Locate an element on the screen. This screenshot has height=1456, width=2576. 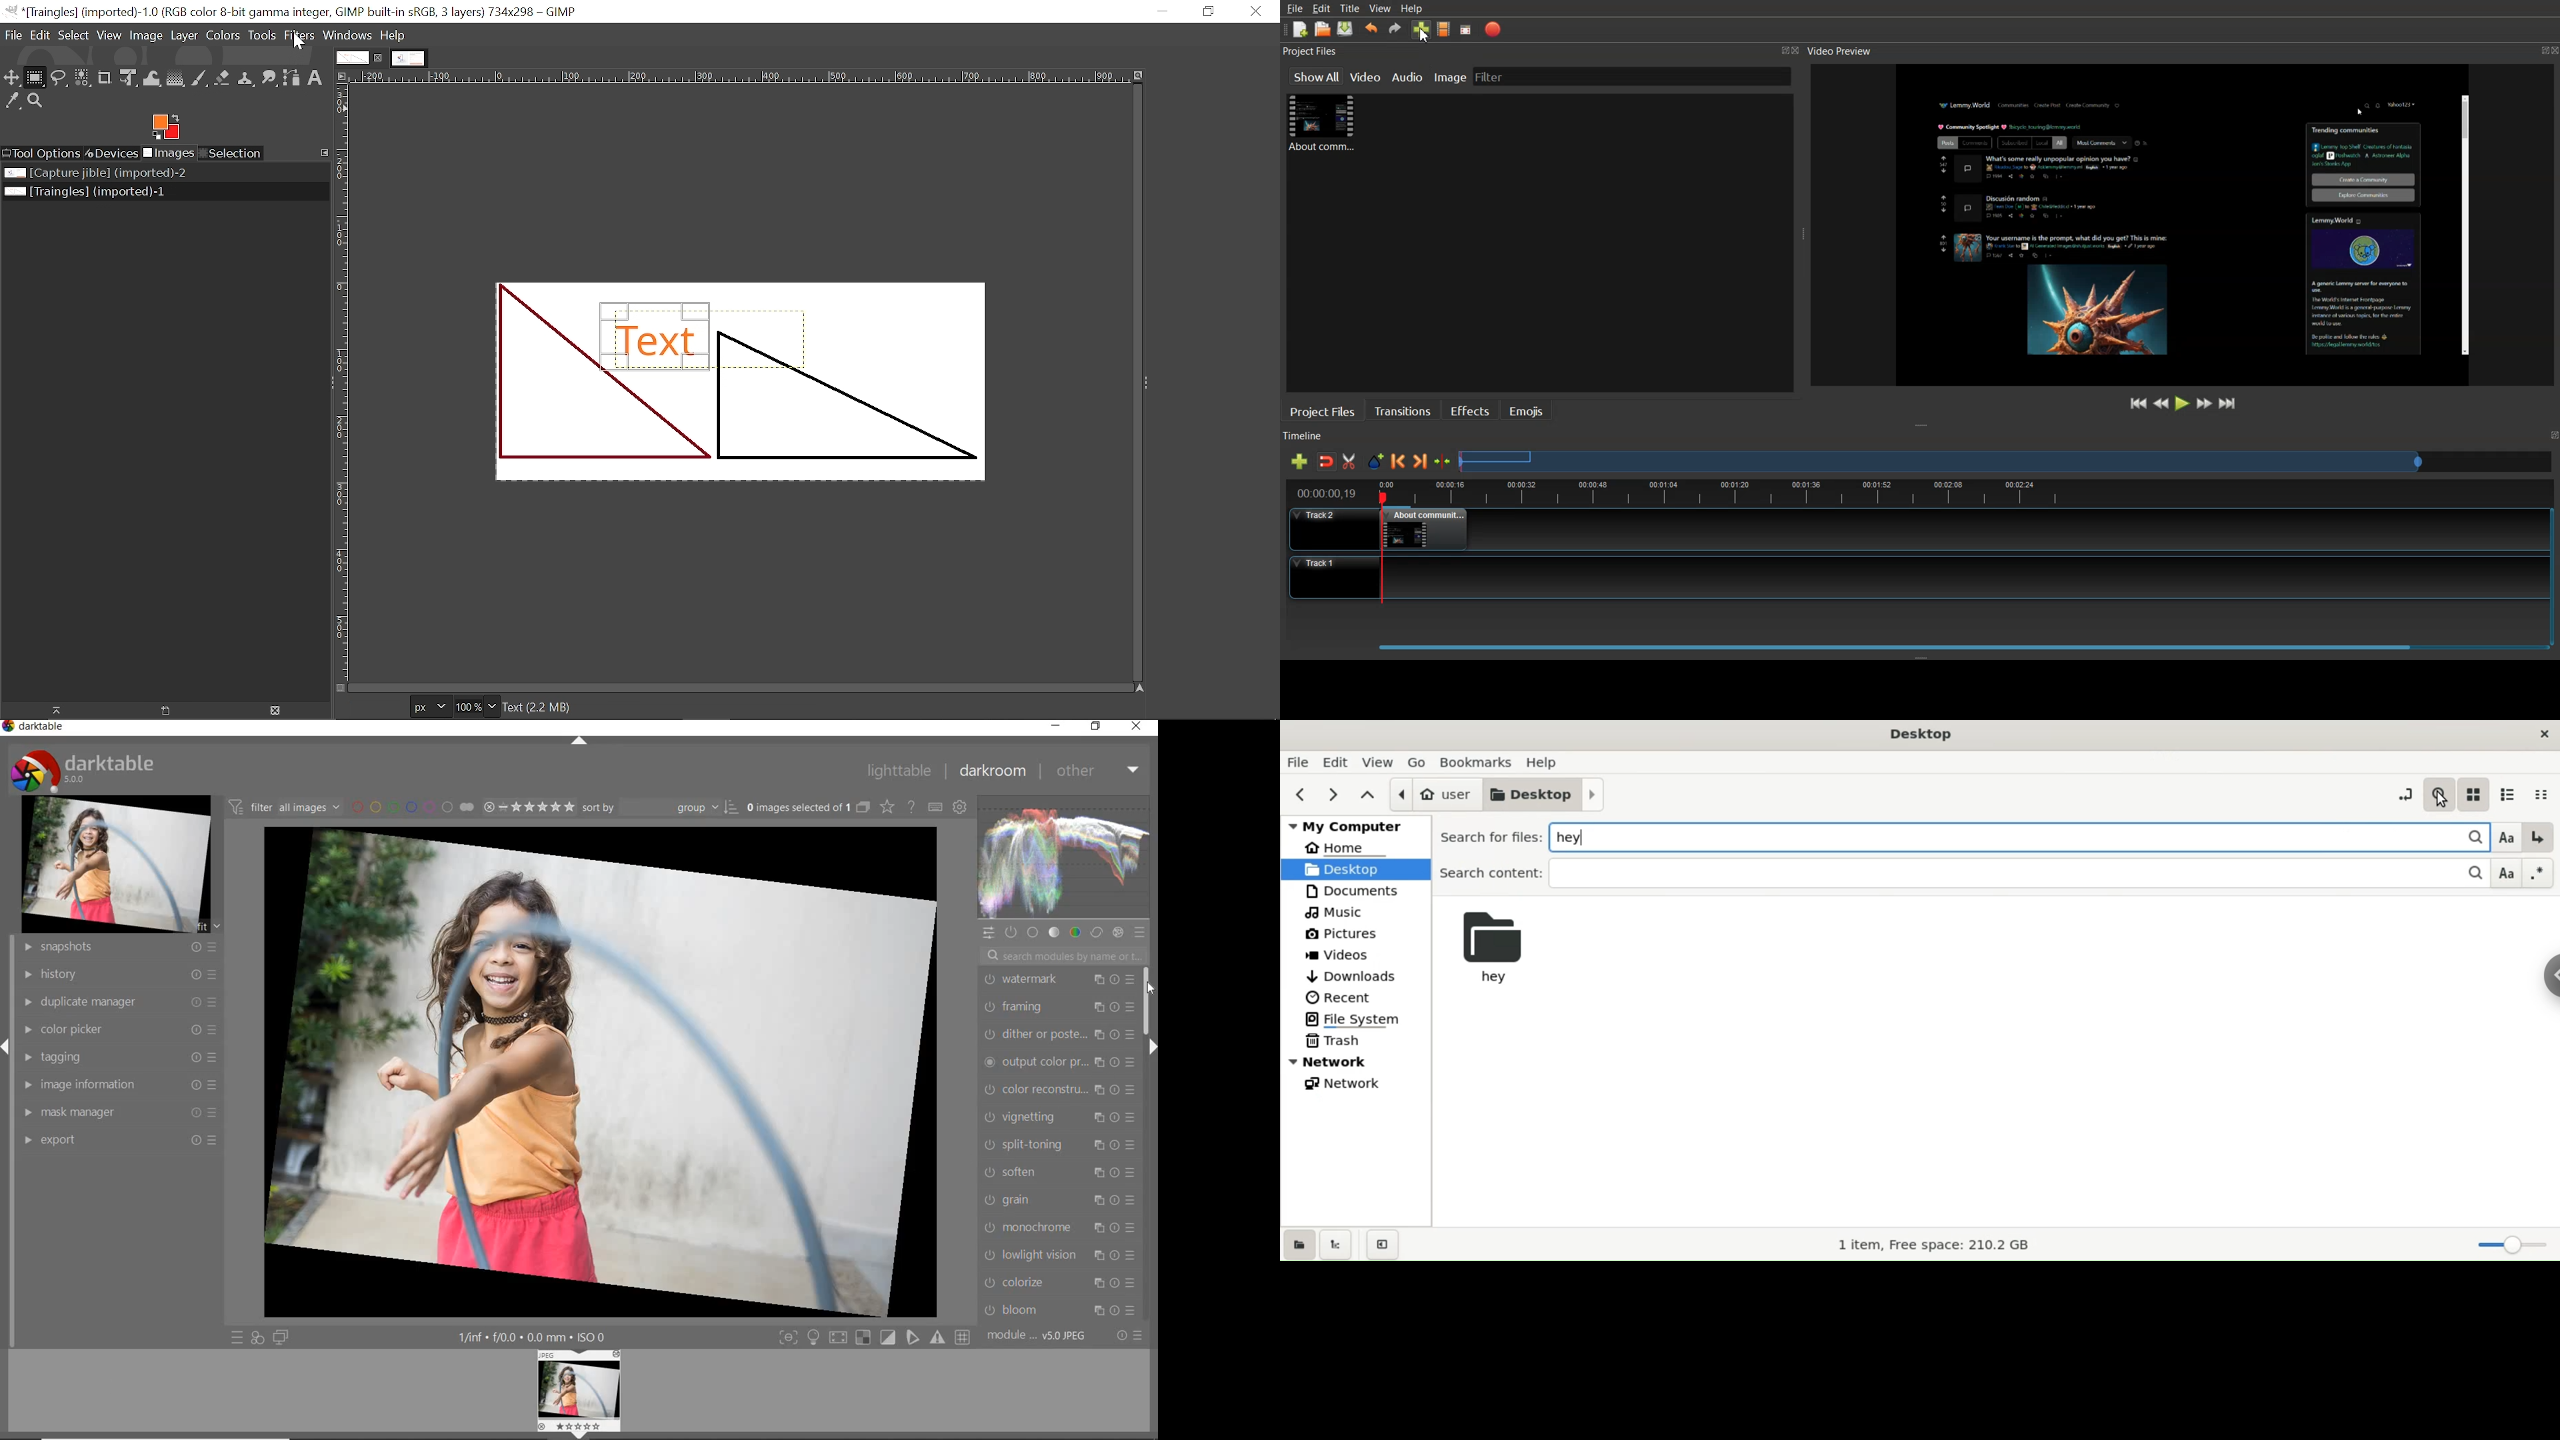
expand is located at coordinates (1145, 380).